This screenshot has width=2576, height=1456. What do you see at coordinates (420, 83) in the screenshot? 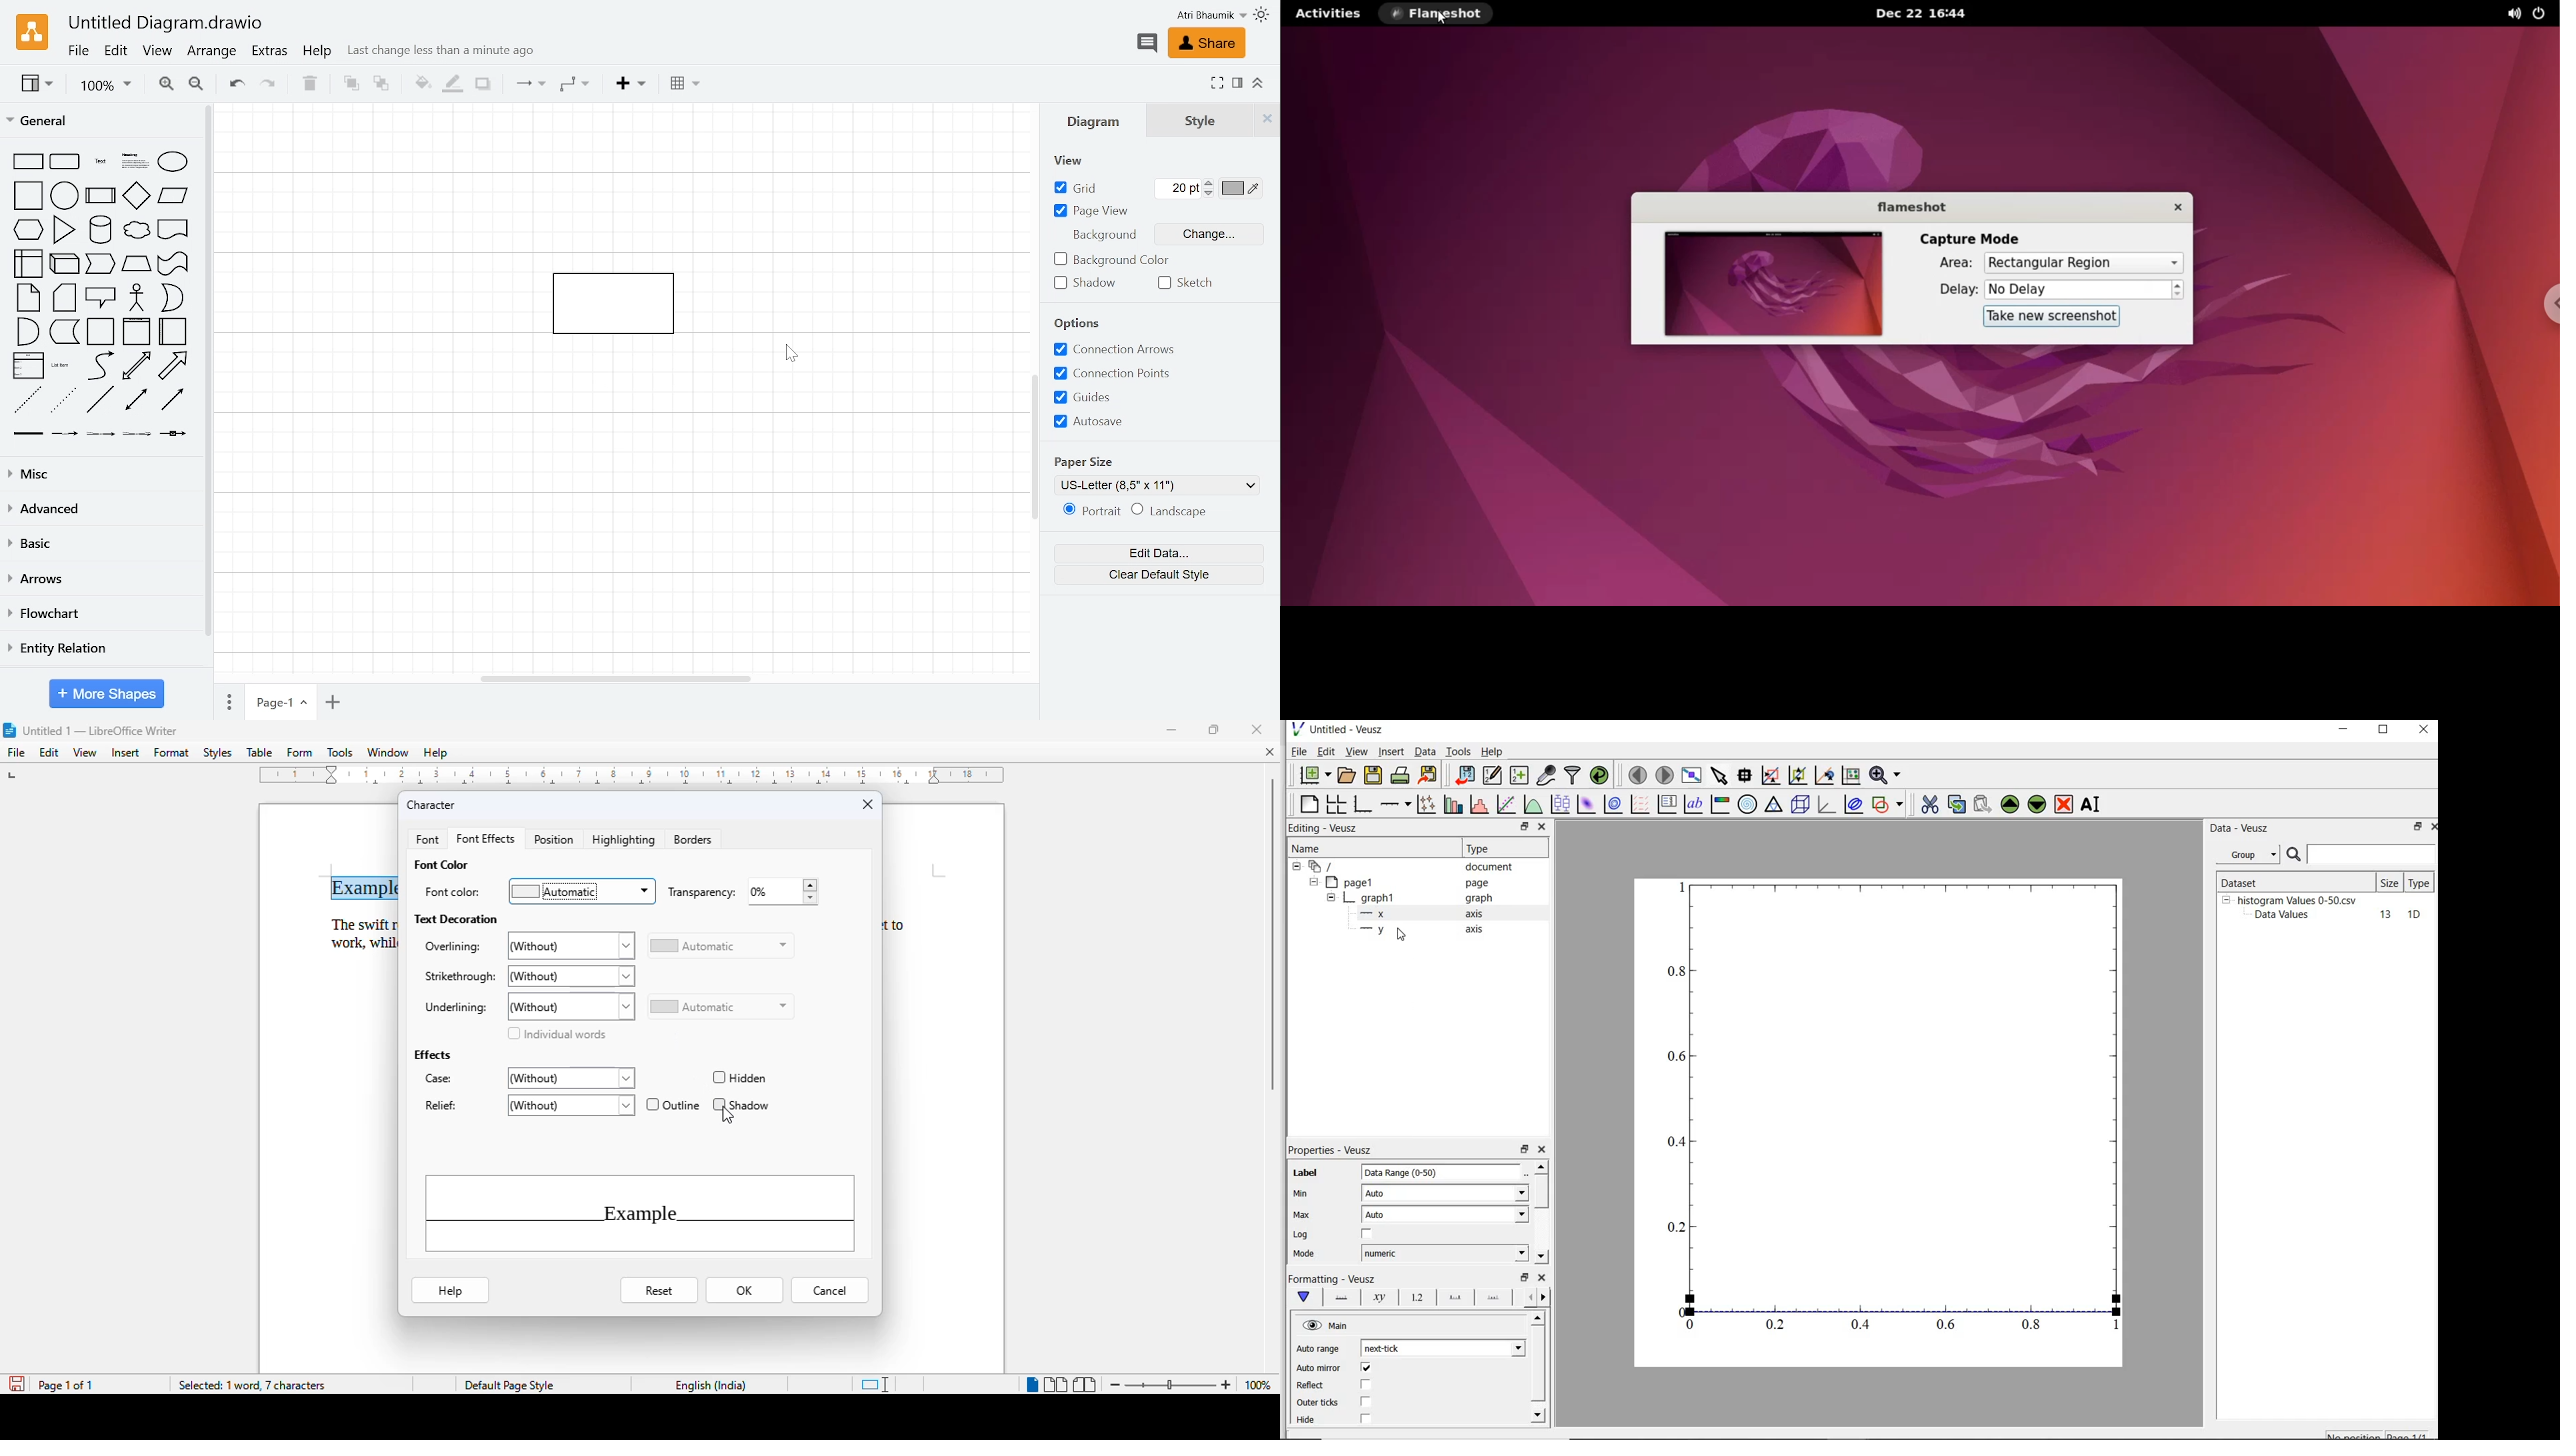
I see `Fill color` at bounding box center [420, 83].